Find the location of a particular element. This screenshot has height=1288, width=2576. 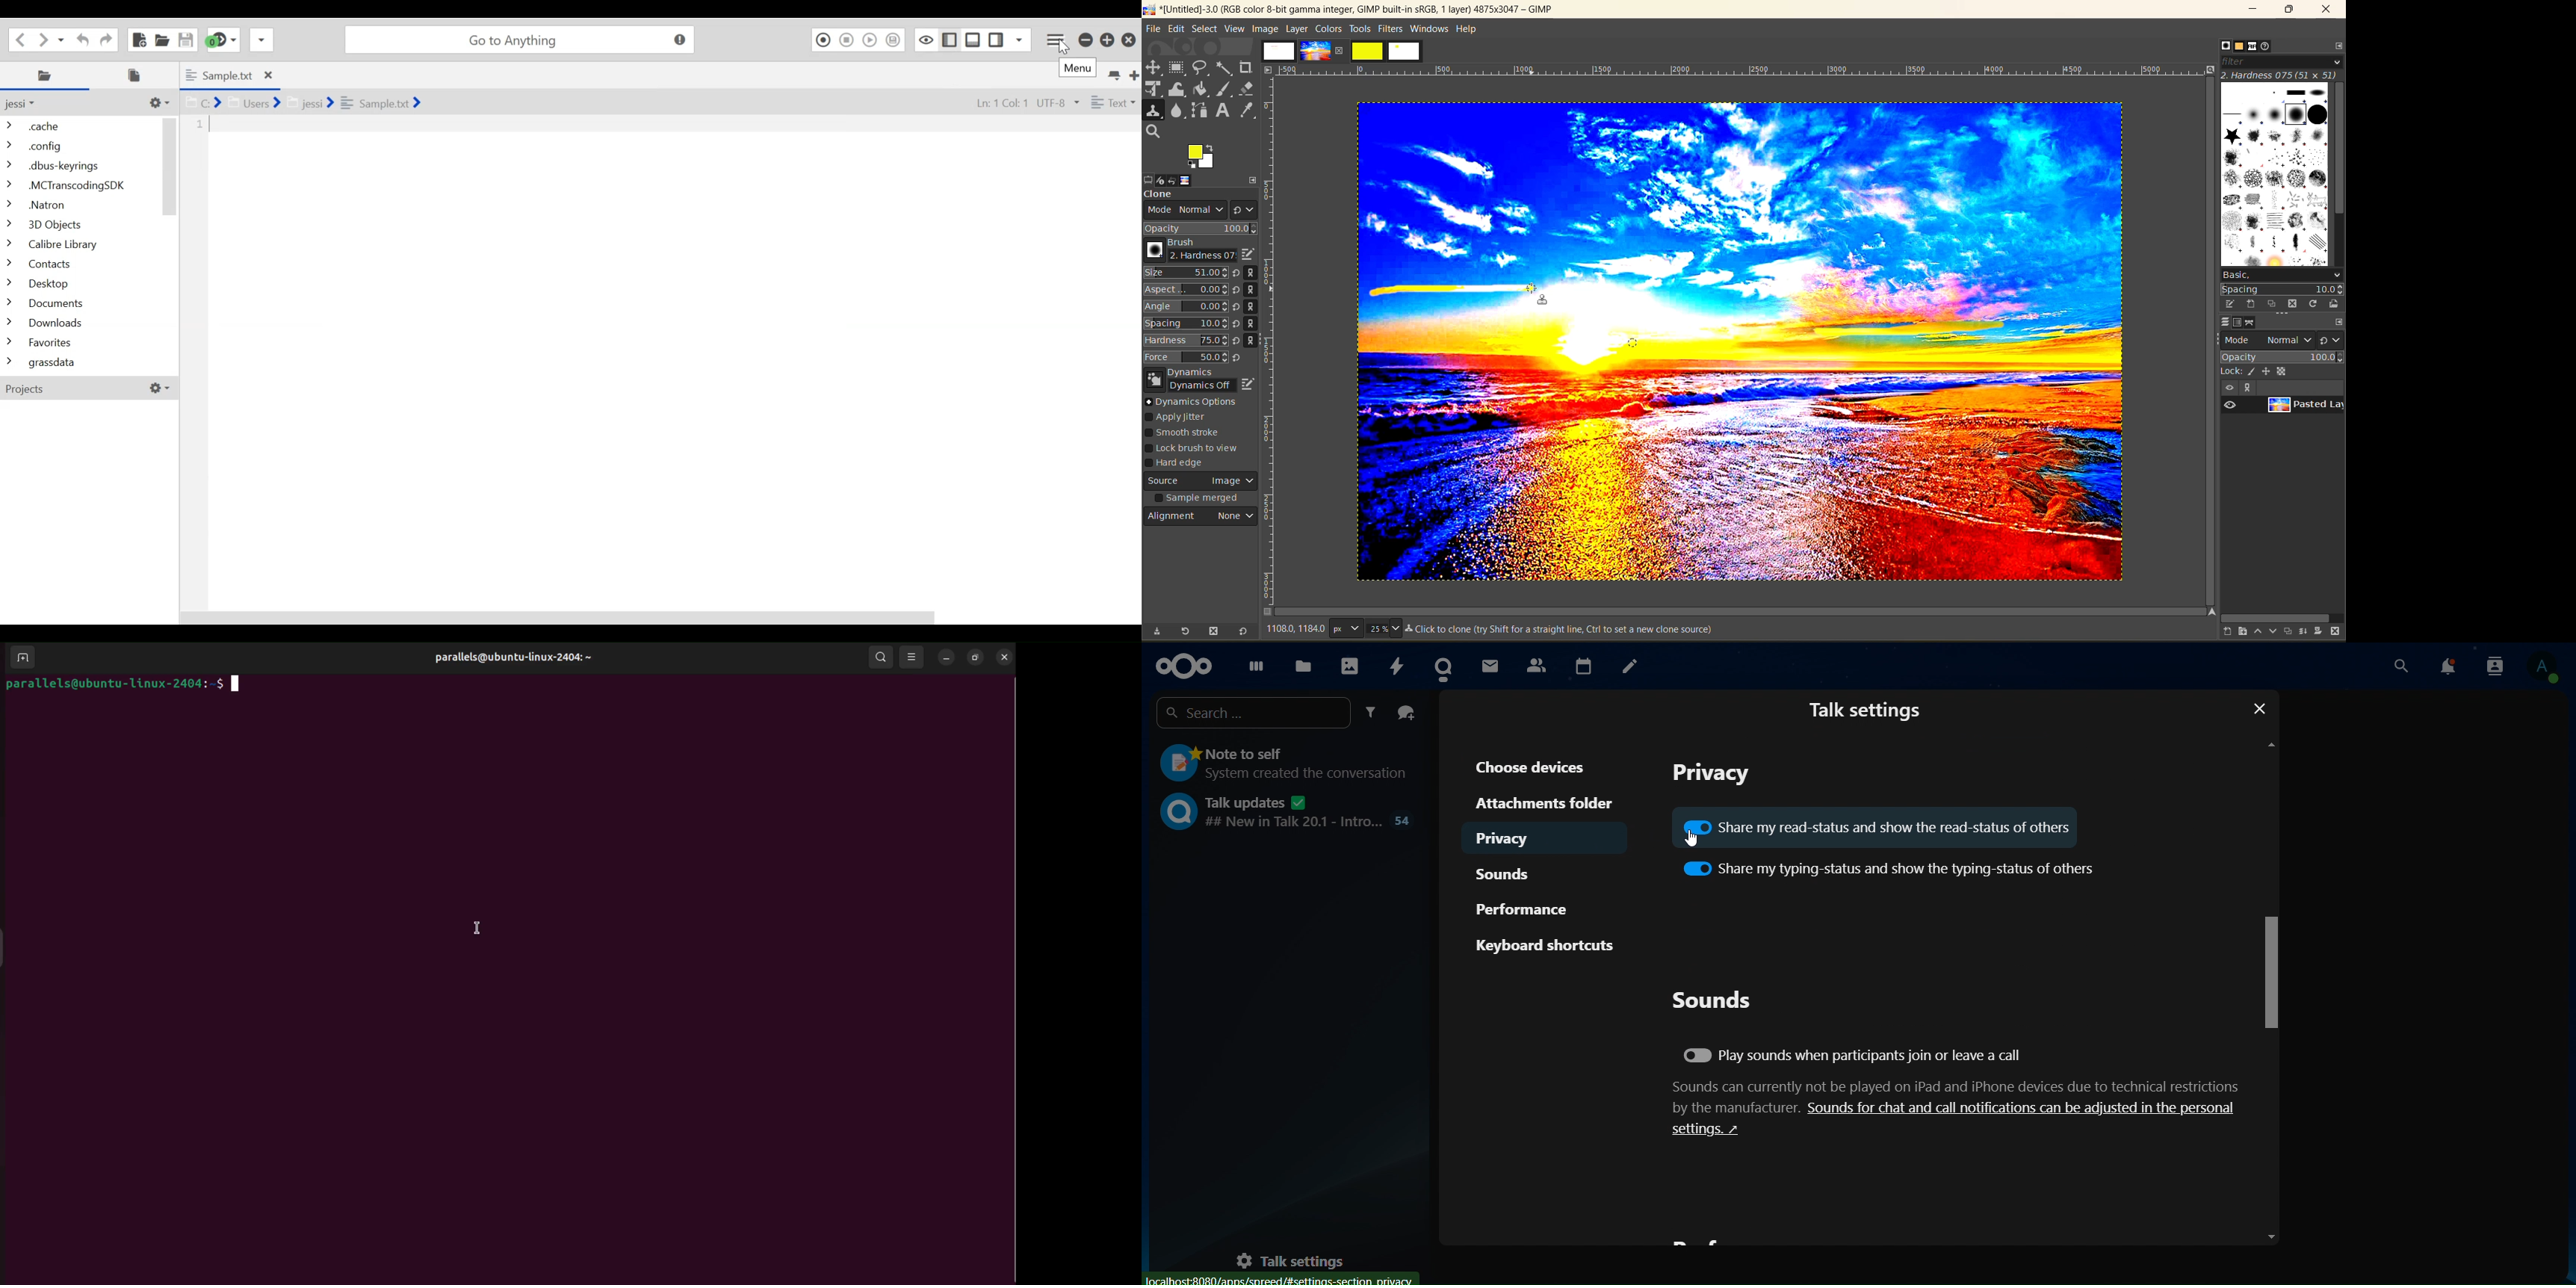

choose devices is located at coordinates (1535, 766).